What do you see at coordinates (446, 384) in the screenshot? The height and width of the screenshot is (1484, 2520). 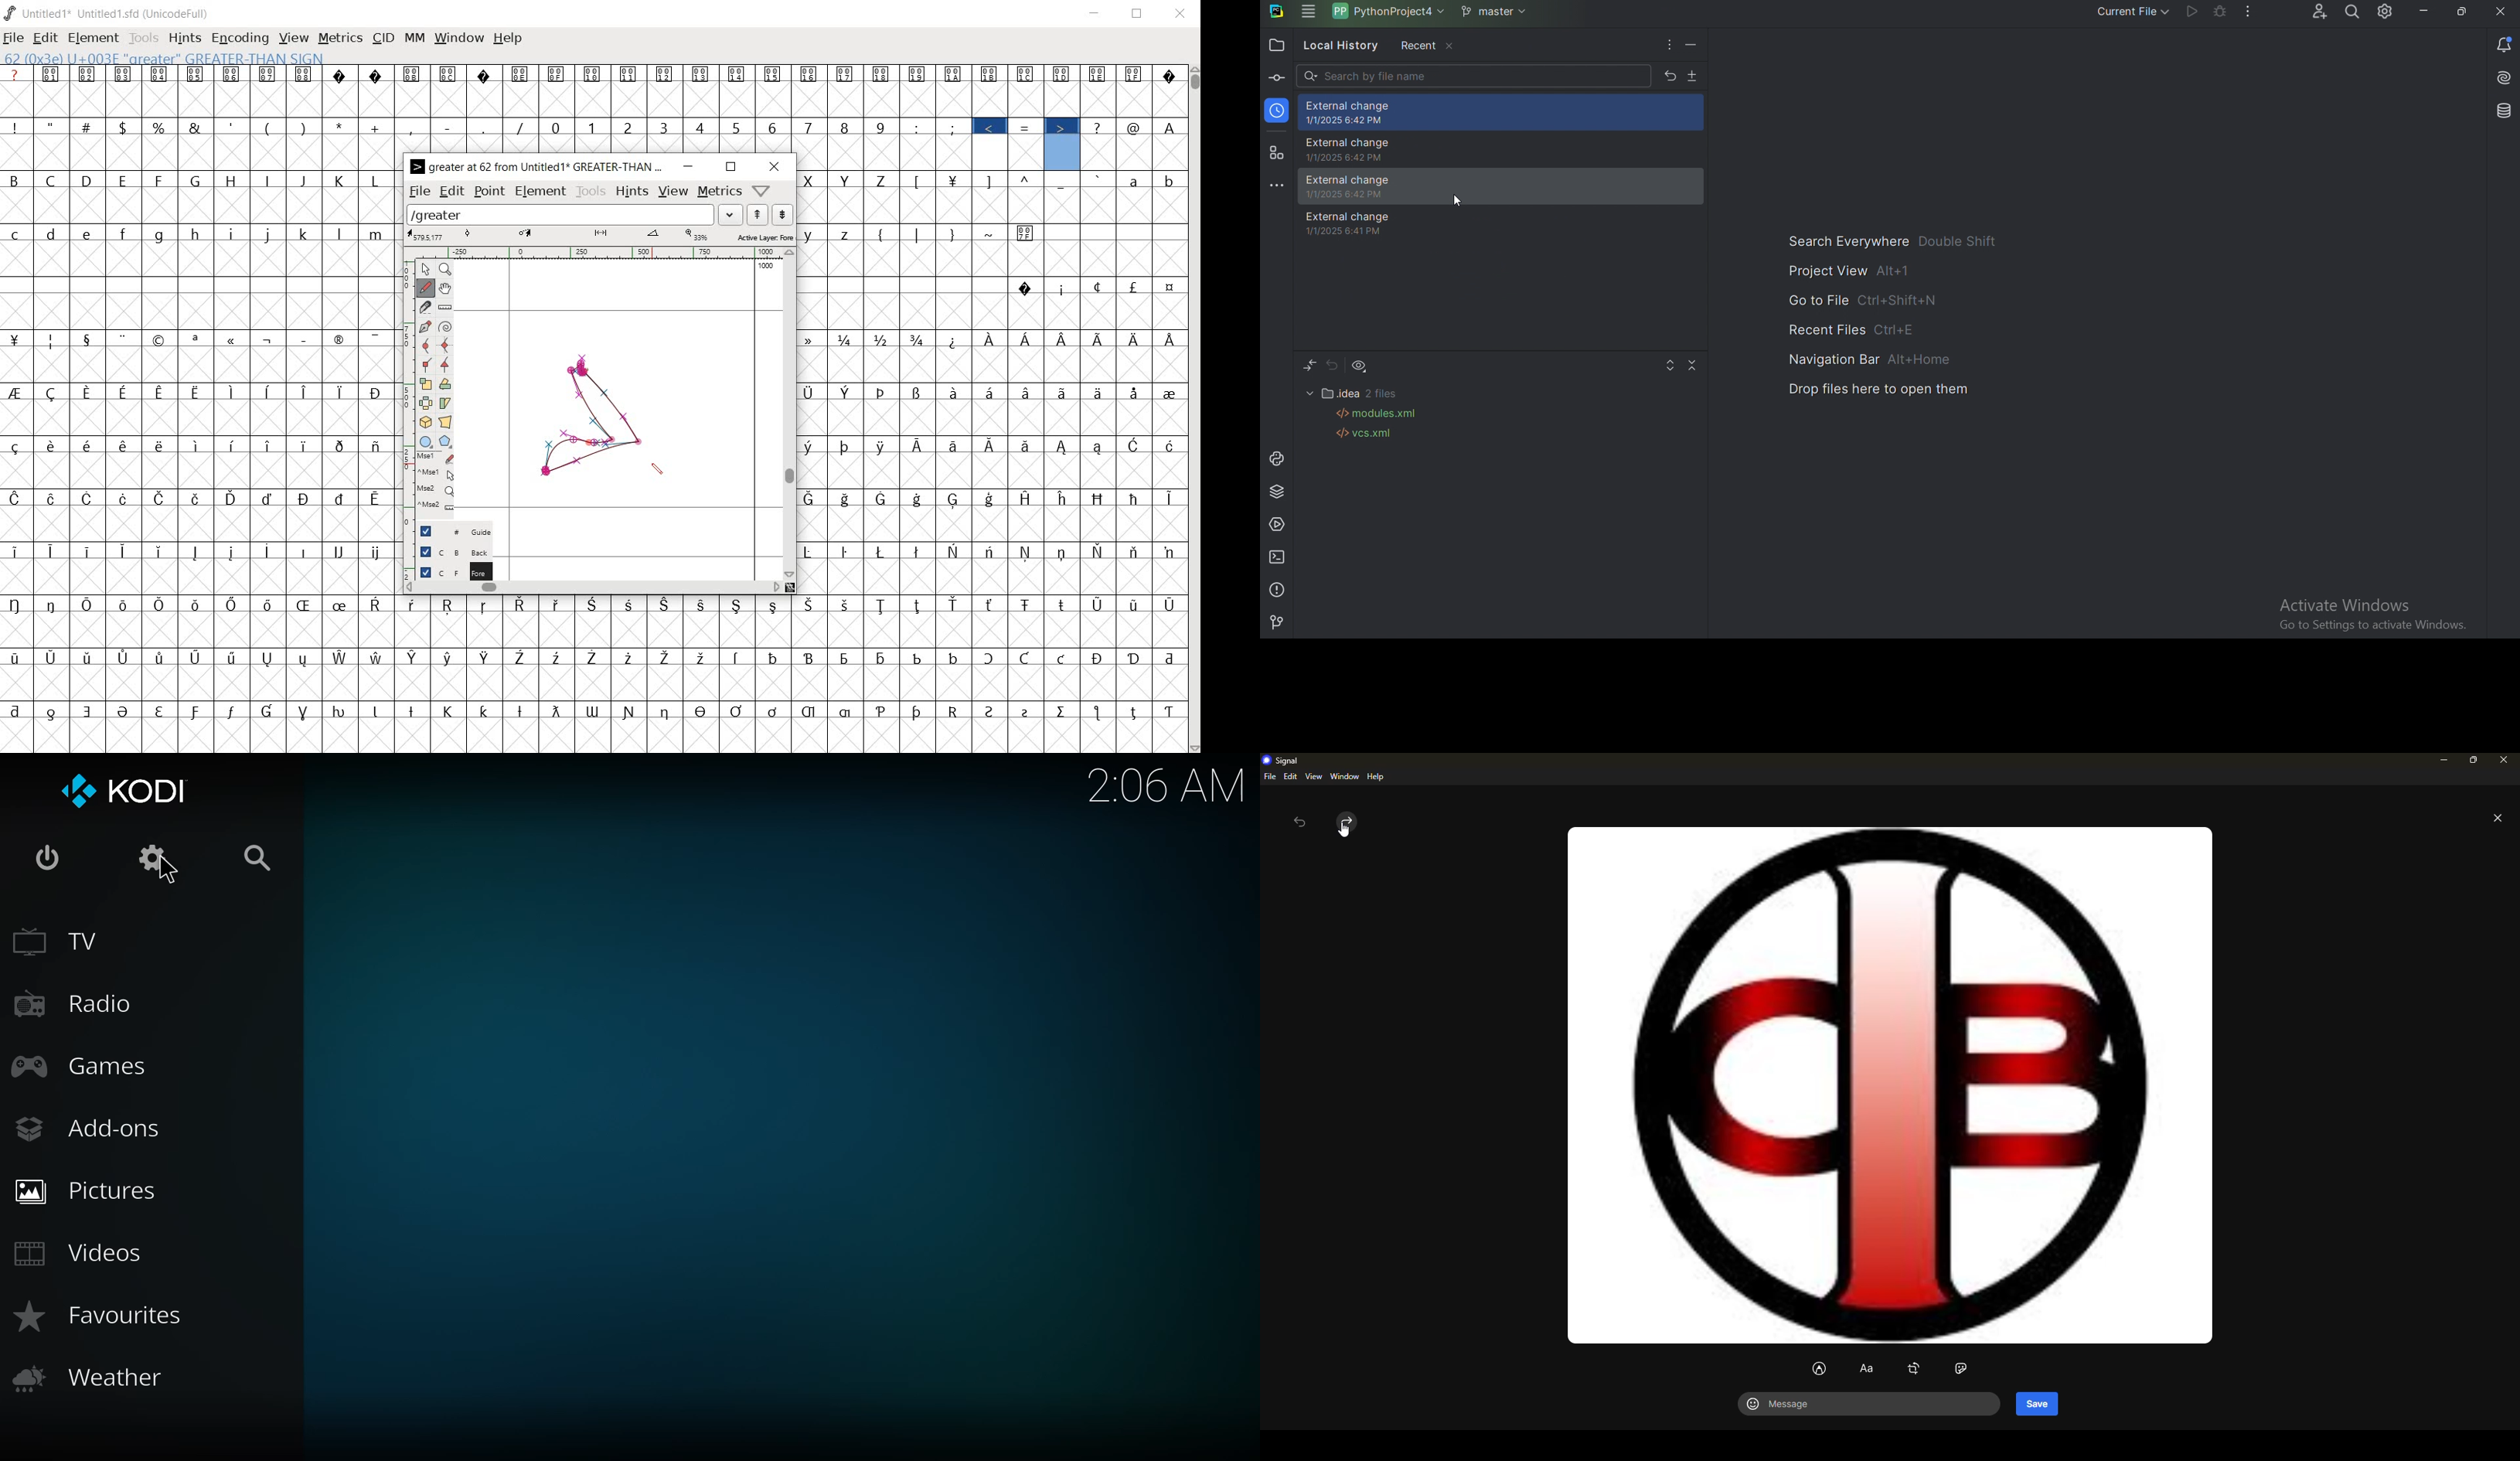 I see `Rotate the selection` at bounding box center [446, 384].